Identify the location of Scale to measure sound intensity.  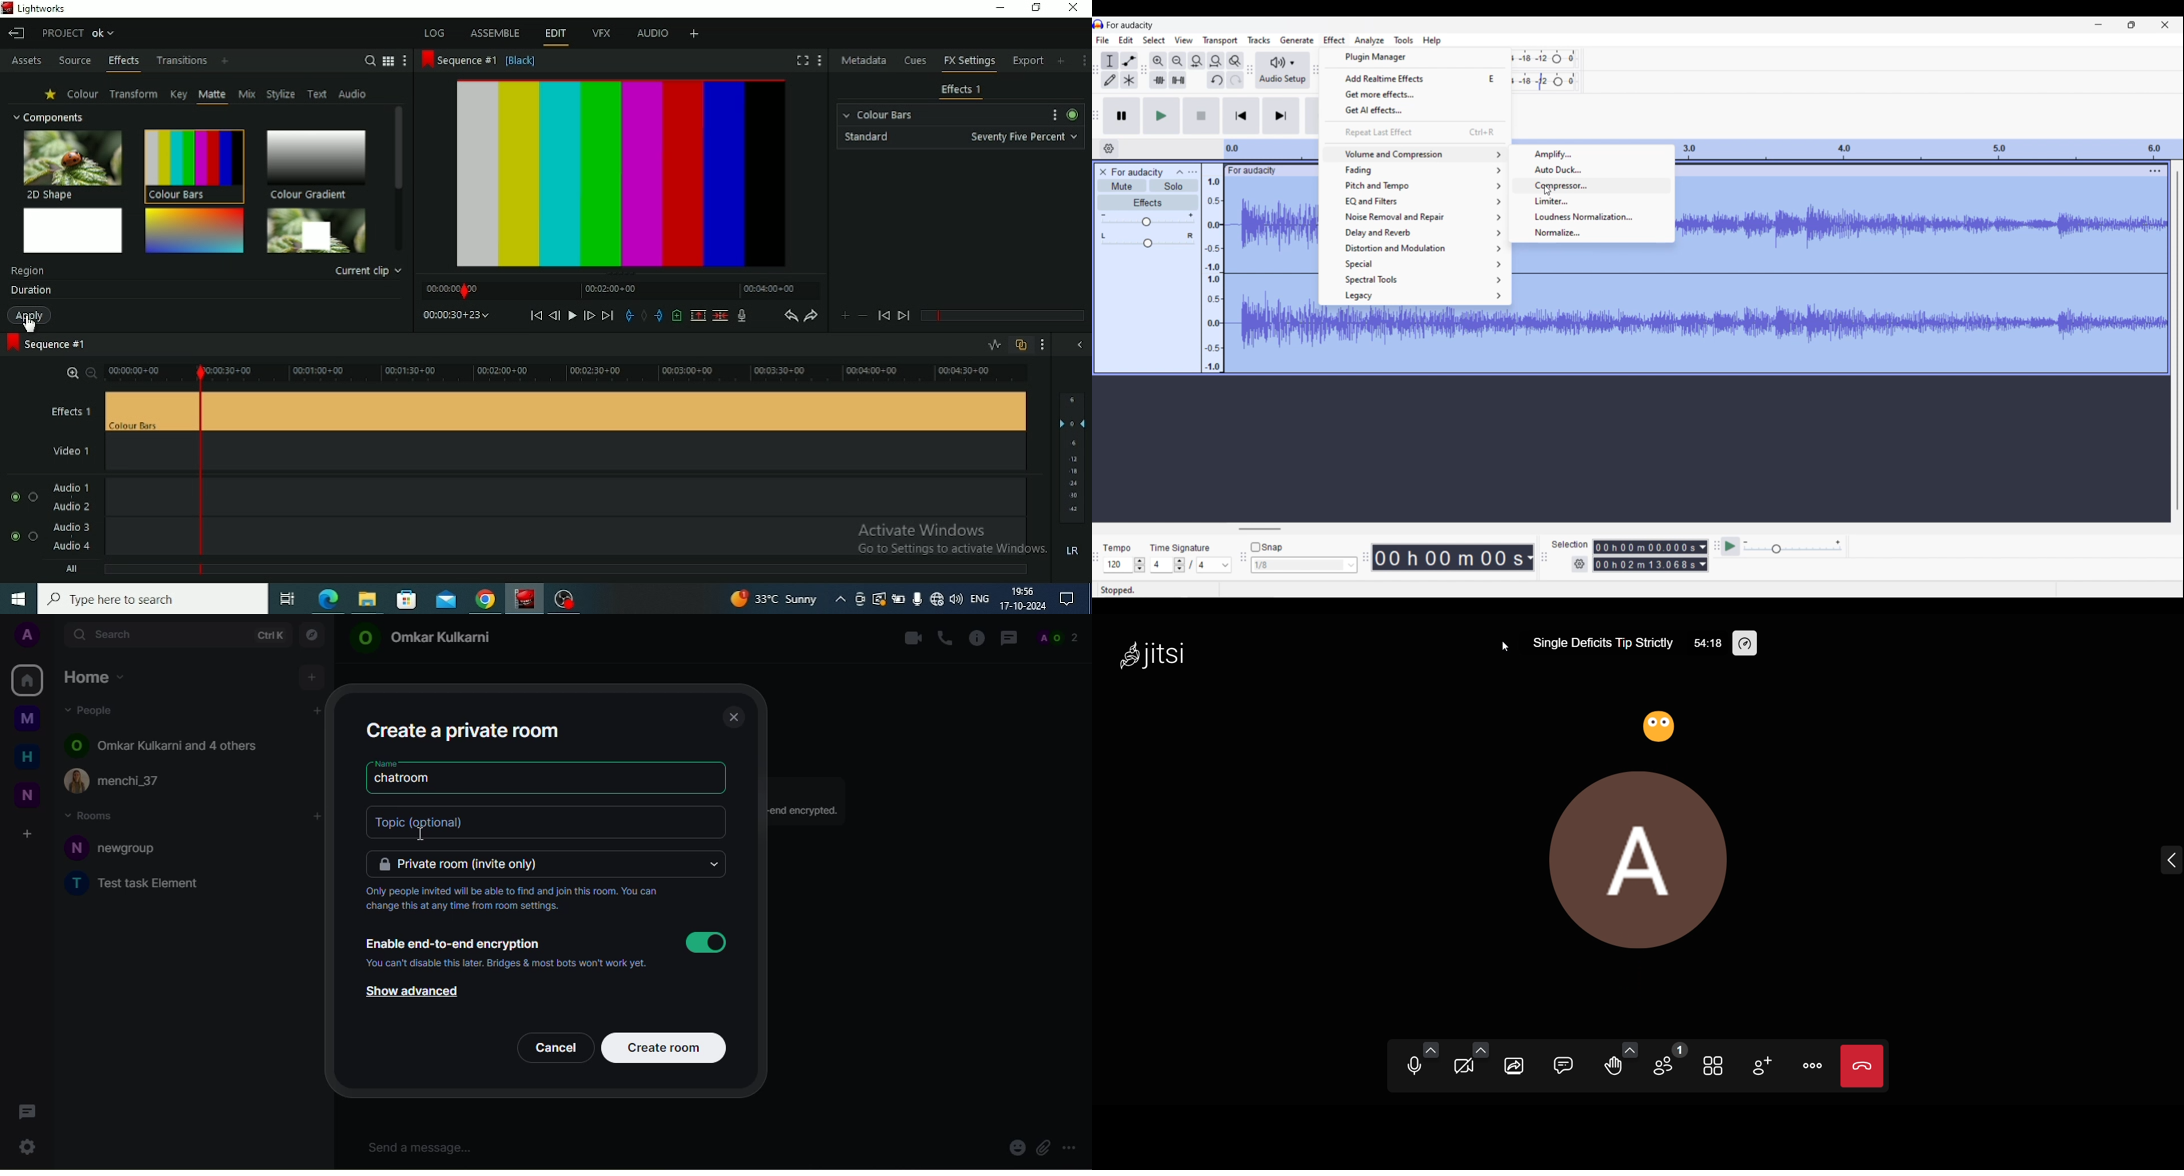
(1213, 275).